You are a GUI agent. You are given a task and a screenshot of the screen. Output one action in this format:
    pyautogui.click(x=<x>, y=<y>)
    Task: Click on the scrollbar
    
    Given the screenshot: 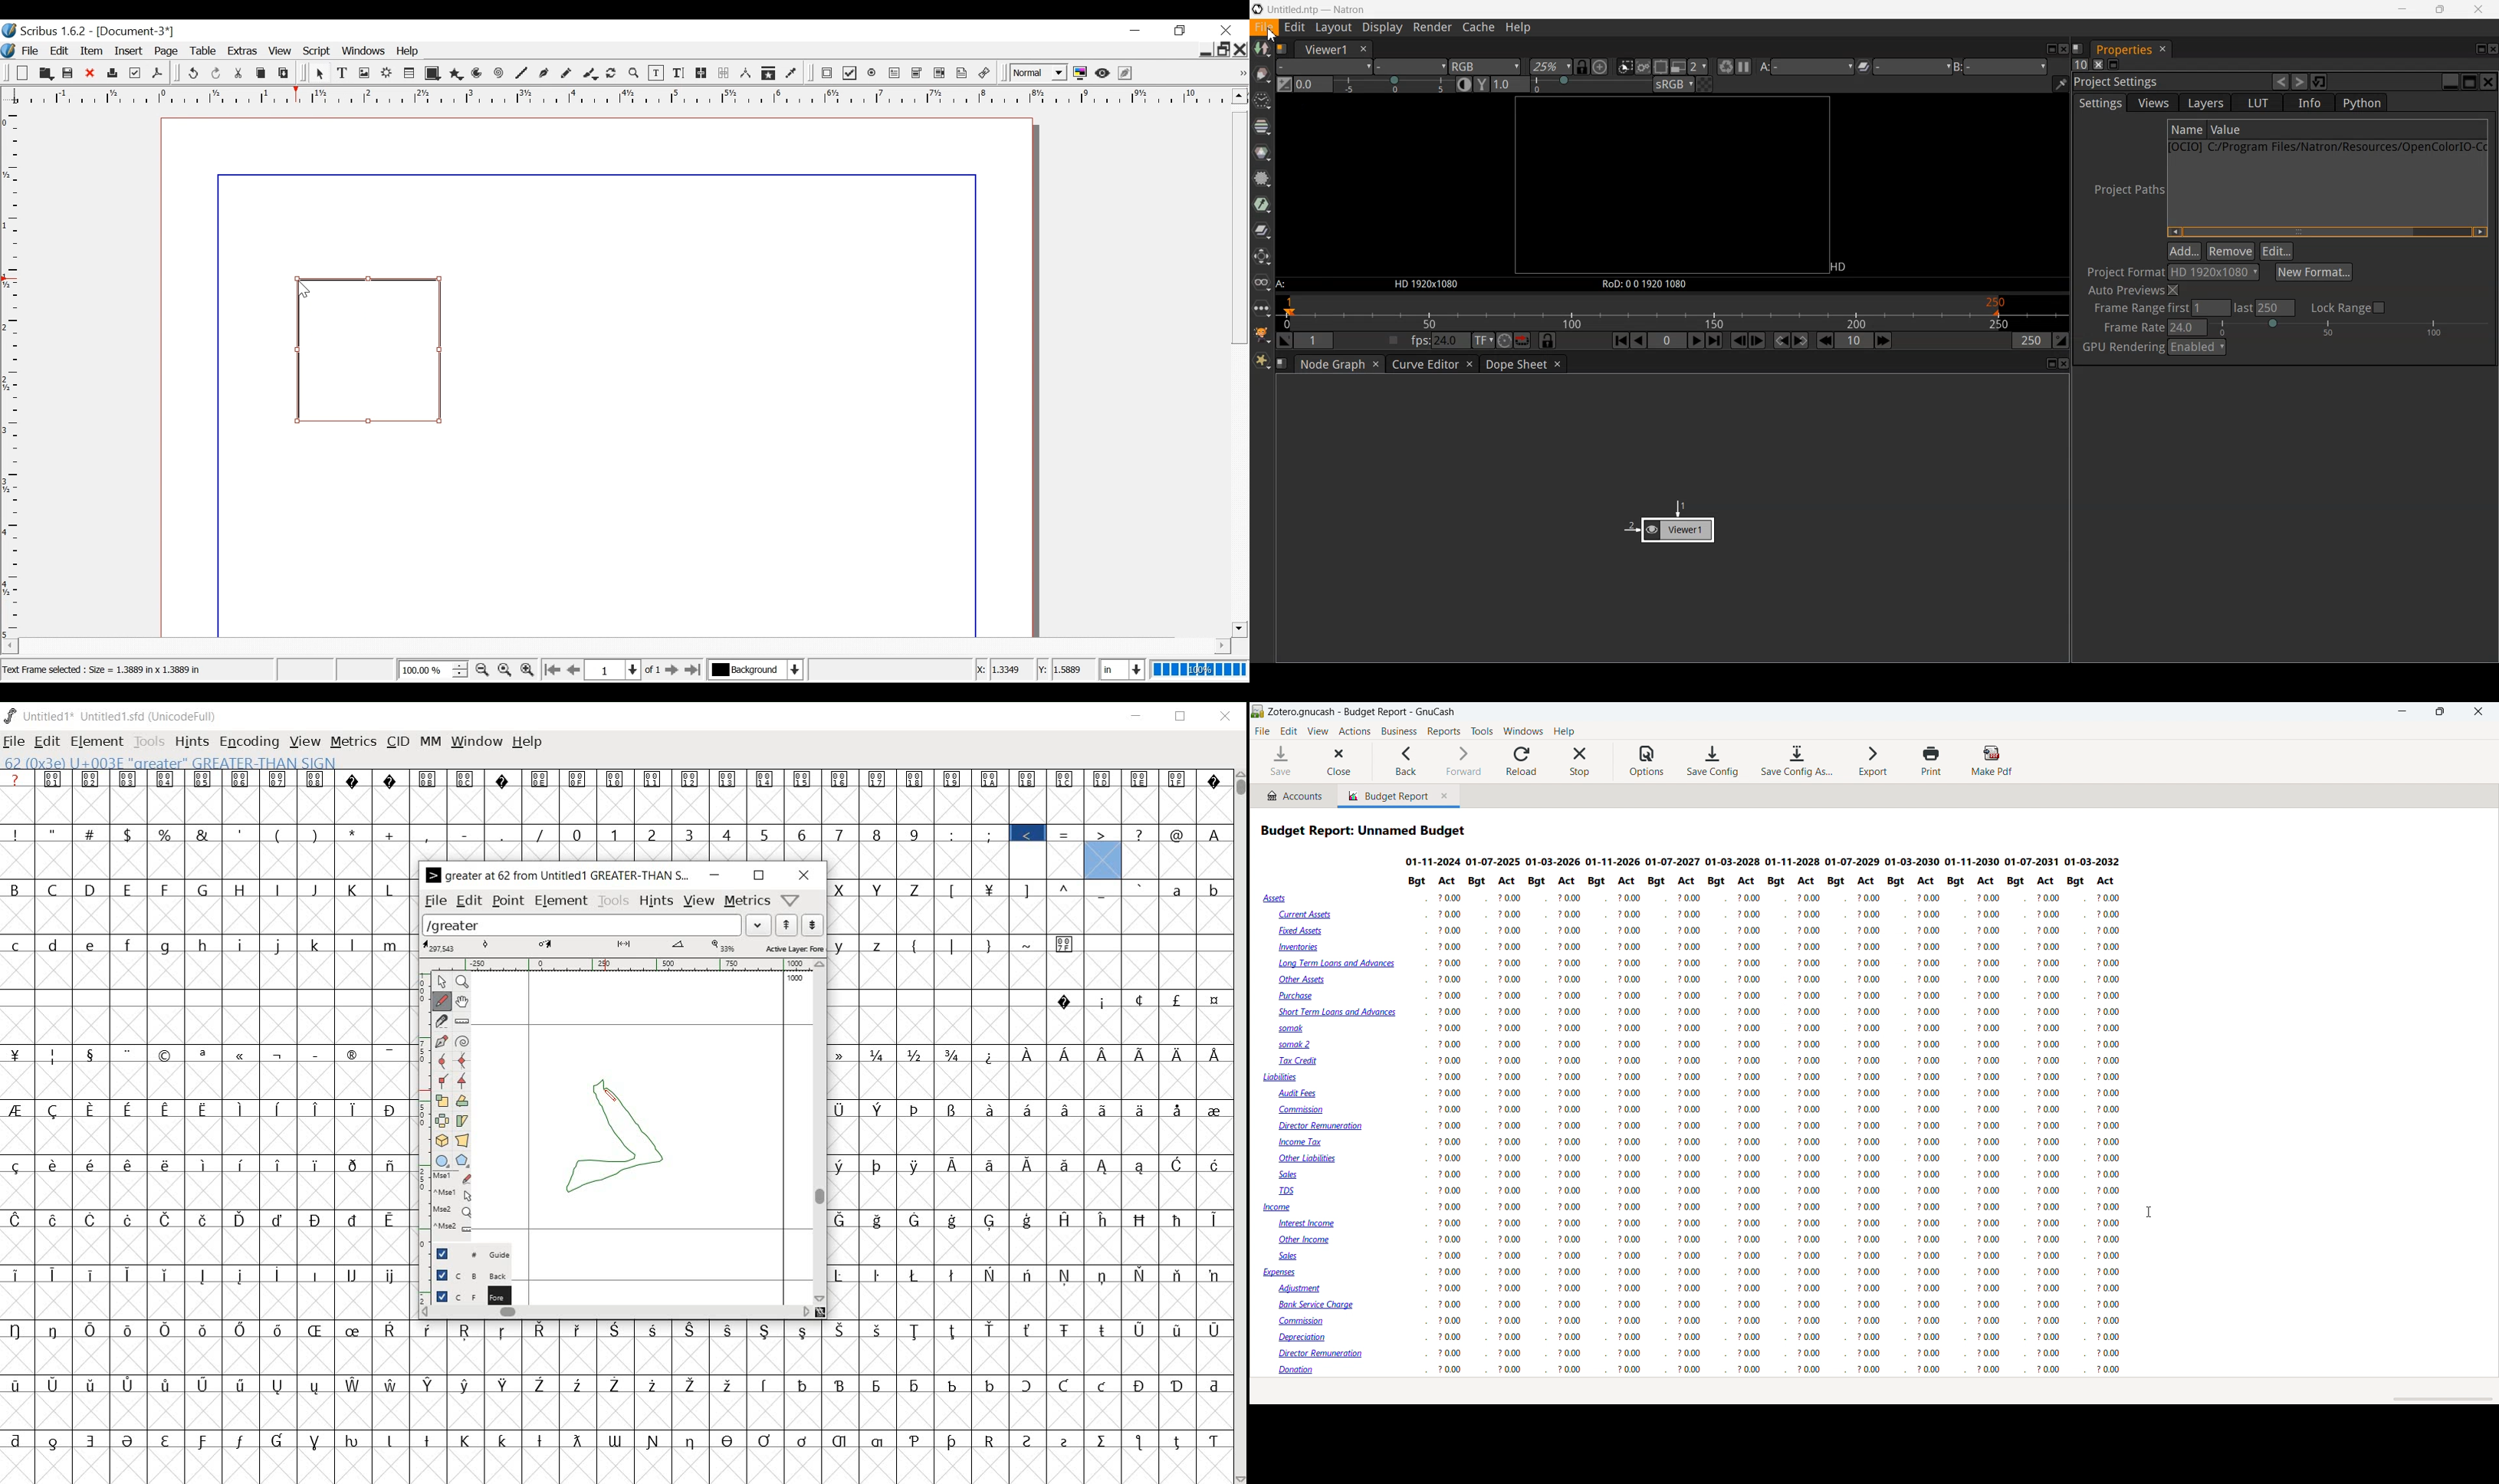 What is the action you would take?
    pyautogui.click(x=616, y=1313)
    